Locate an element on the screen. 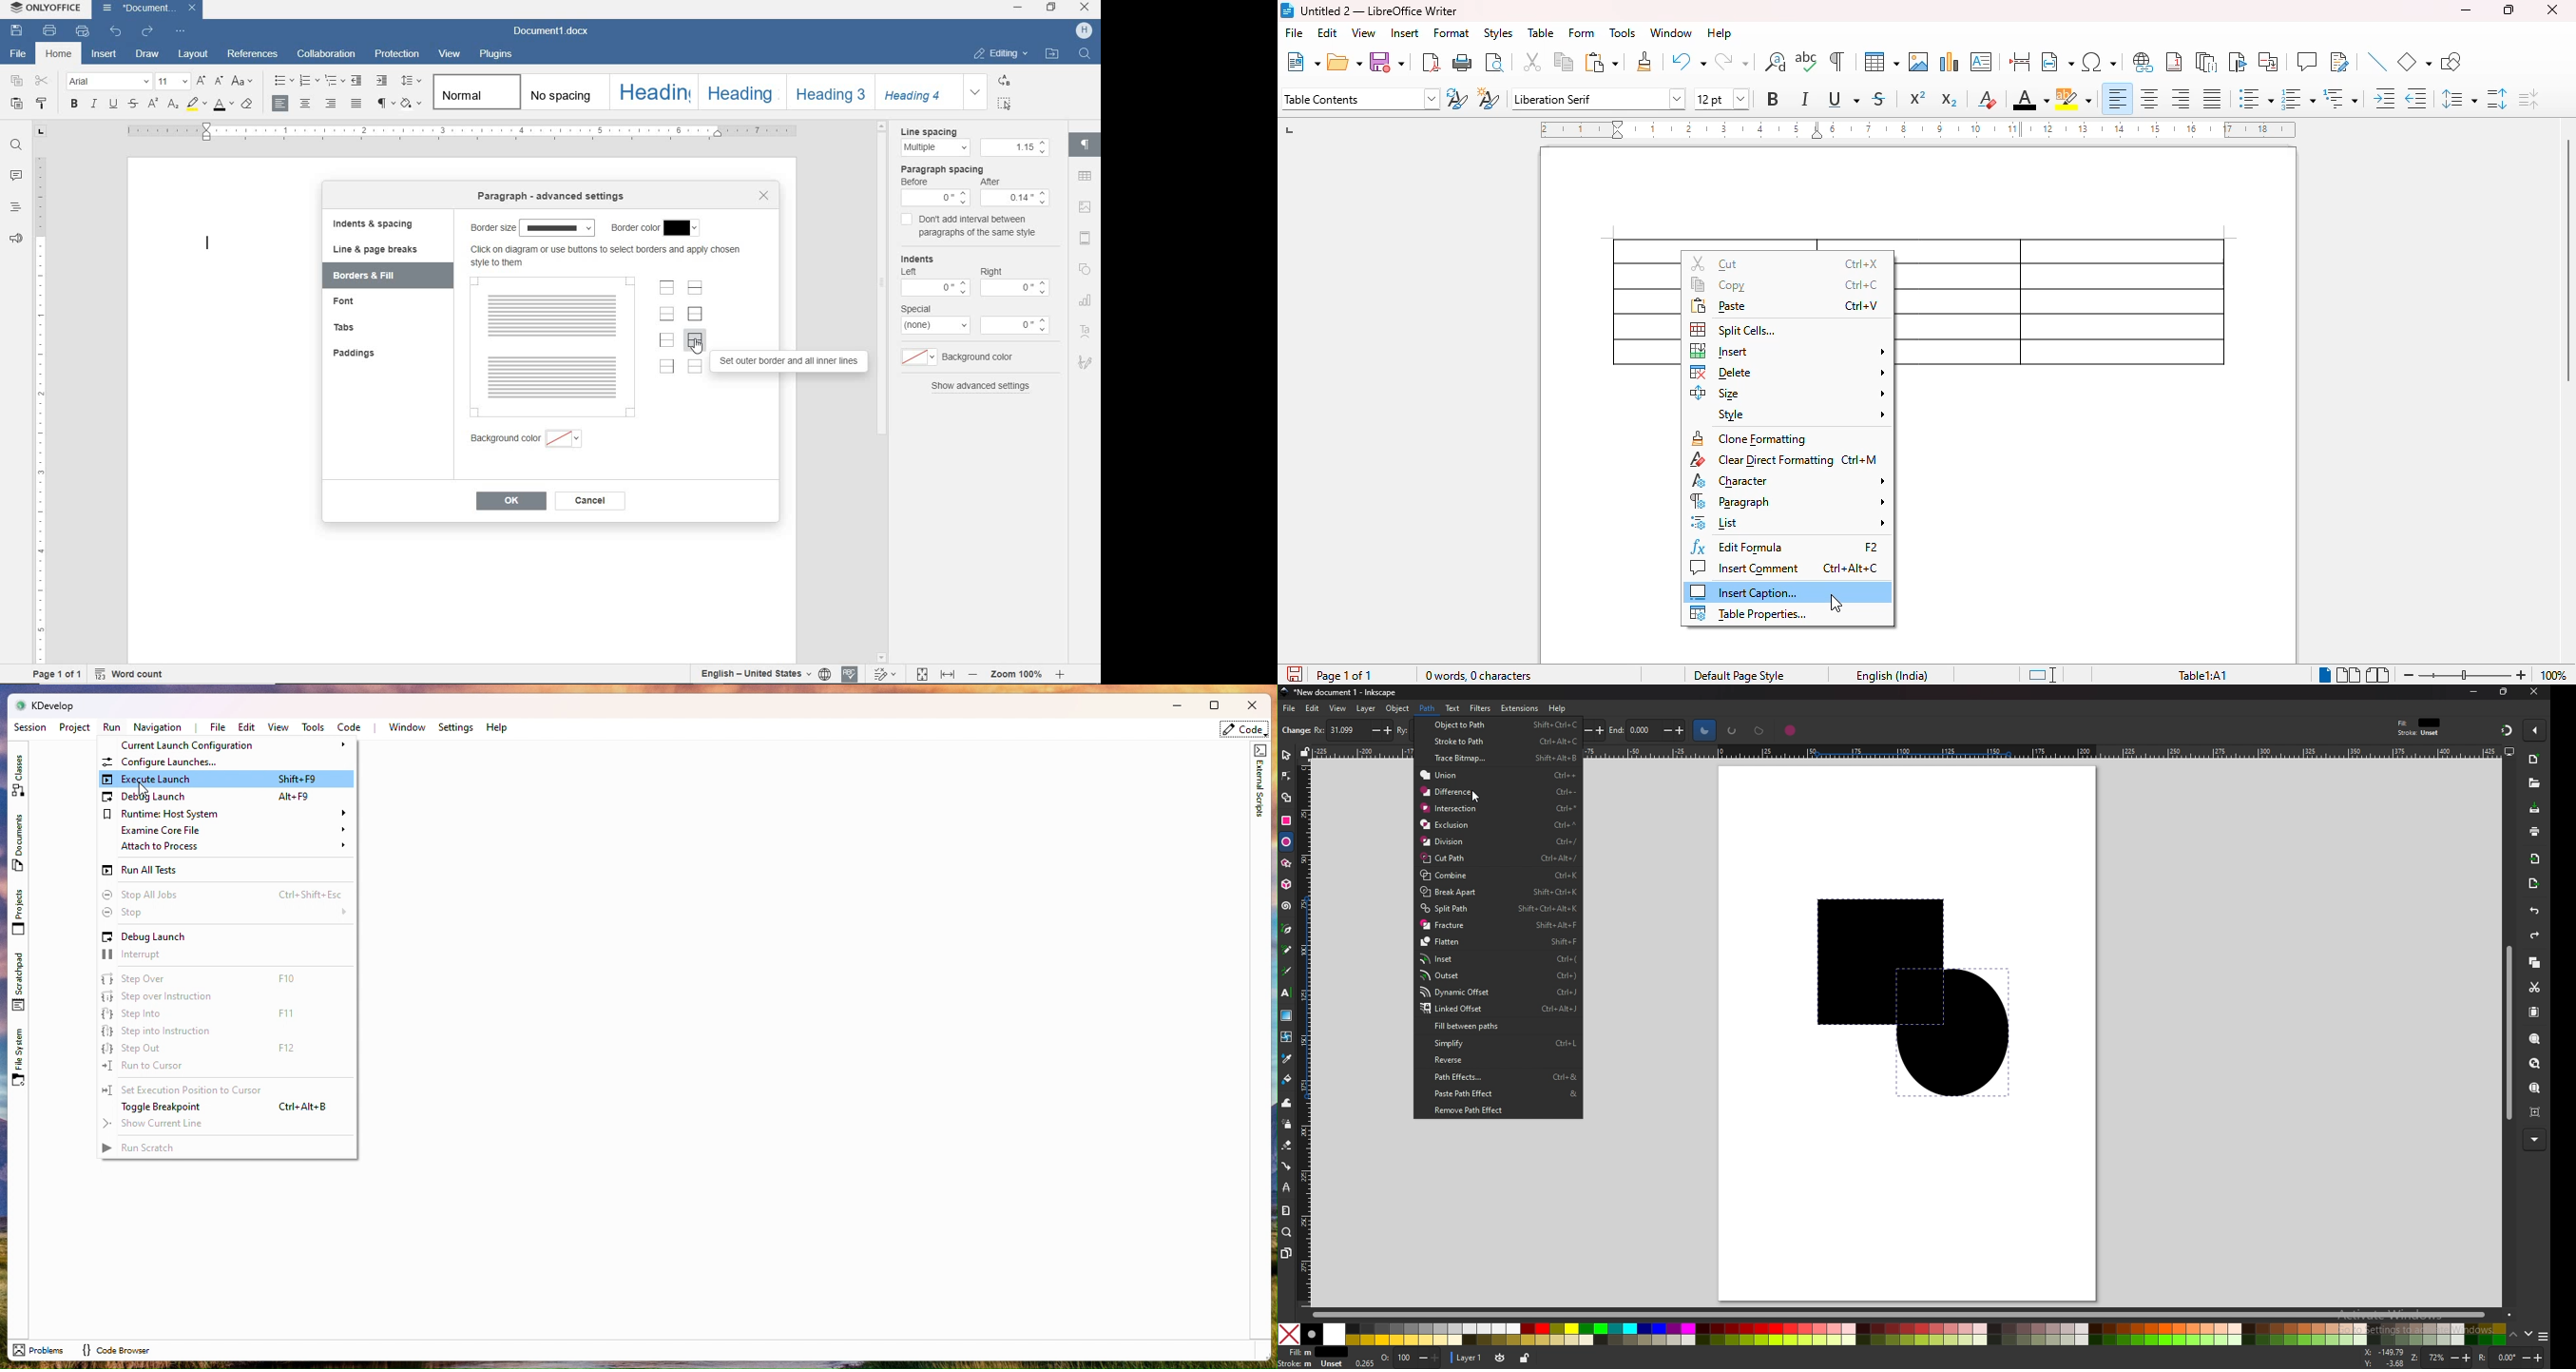  cursor is located at coordinates (1836, 603).